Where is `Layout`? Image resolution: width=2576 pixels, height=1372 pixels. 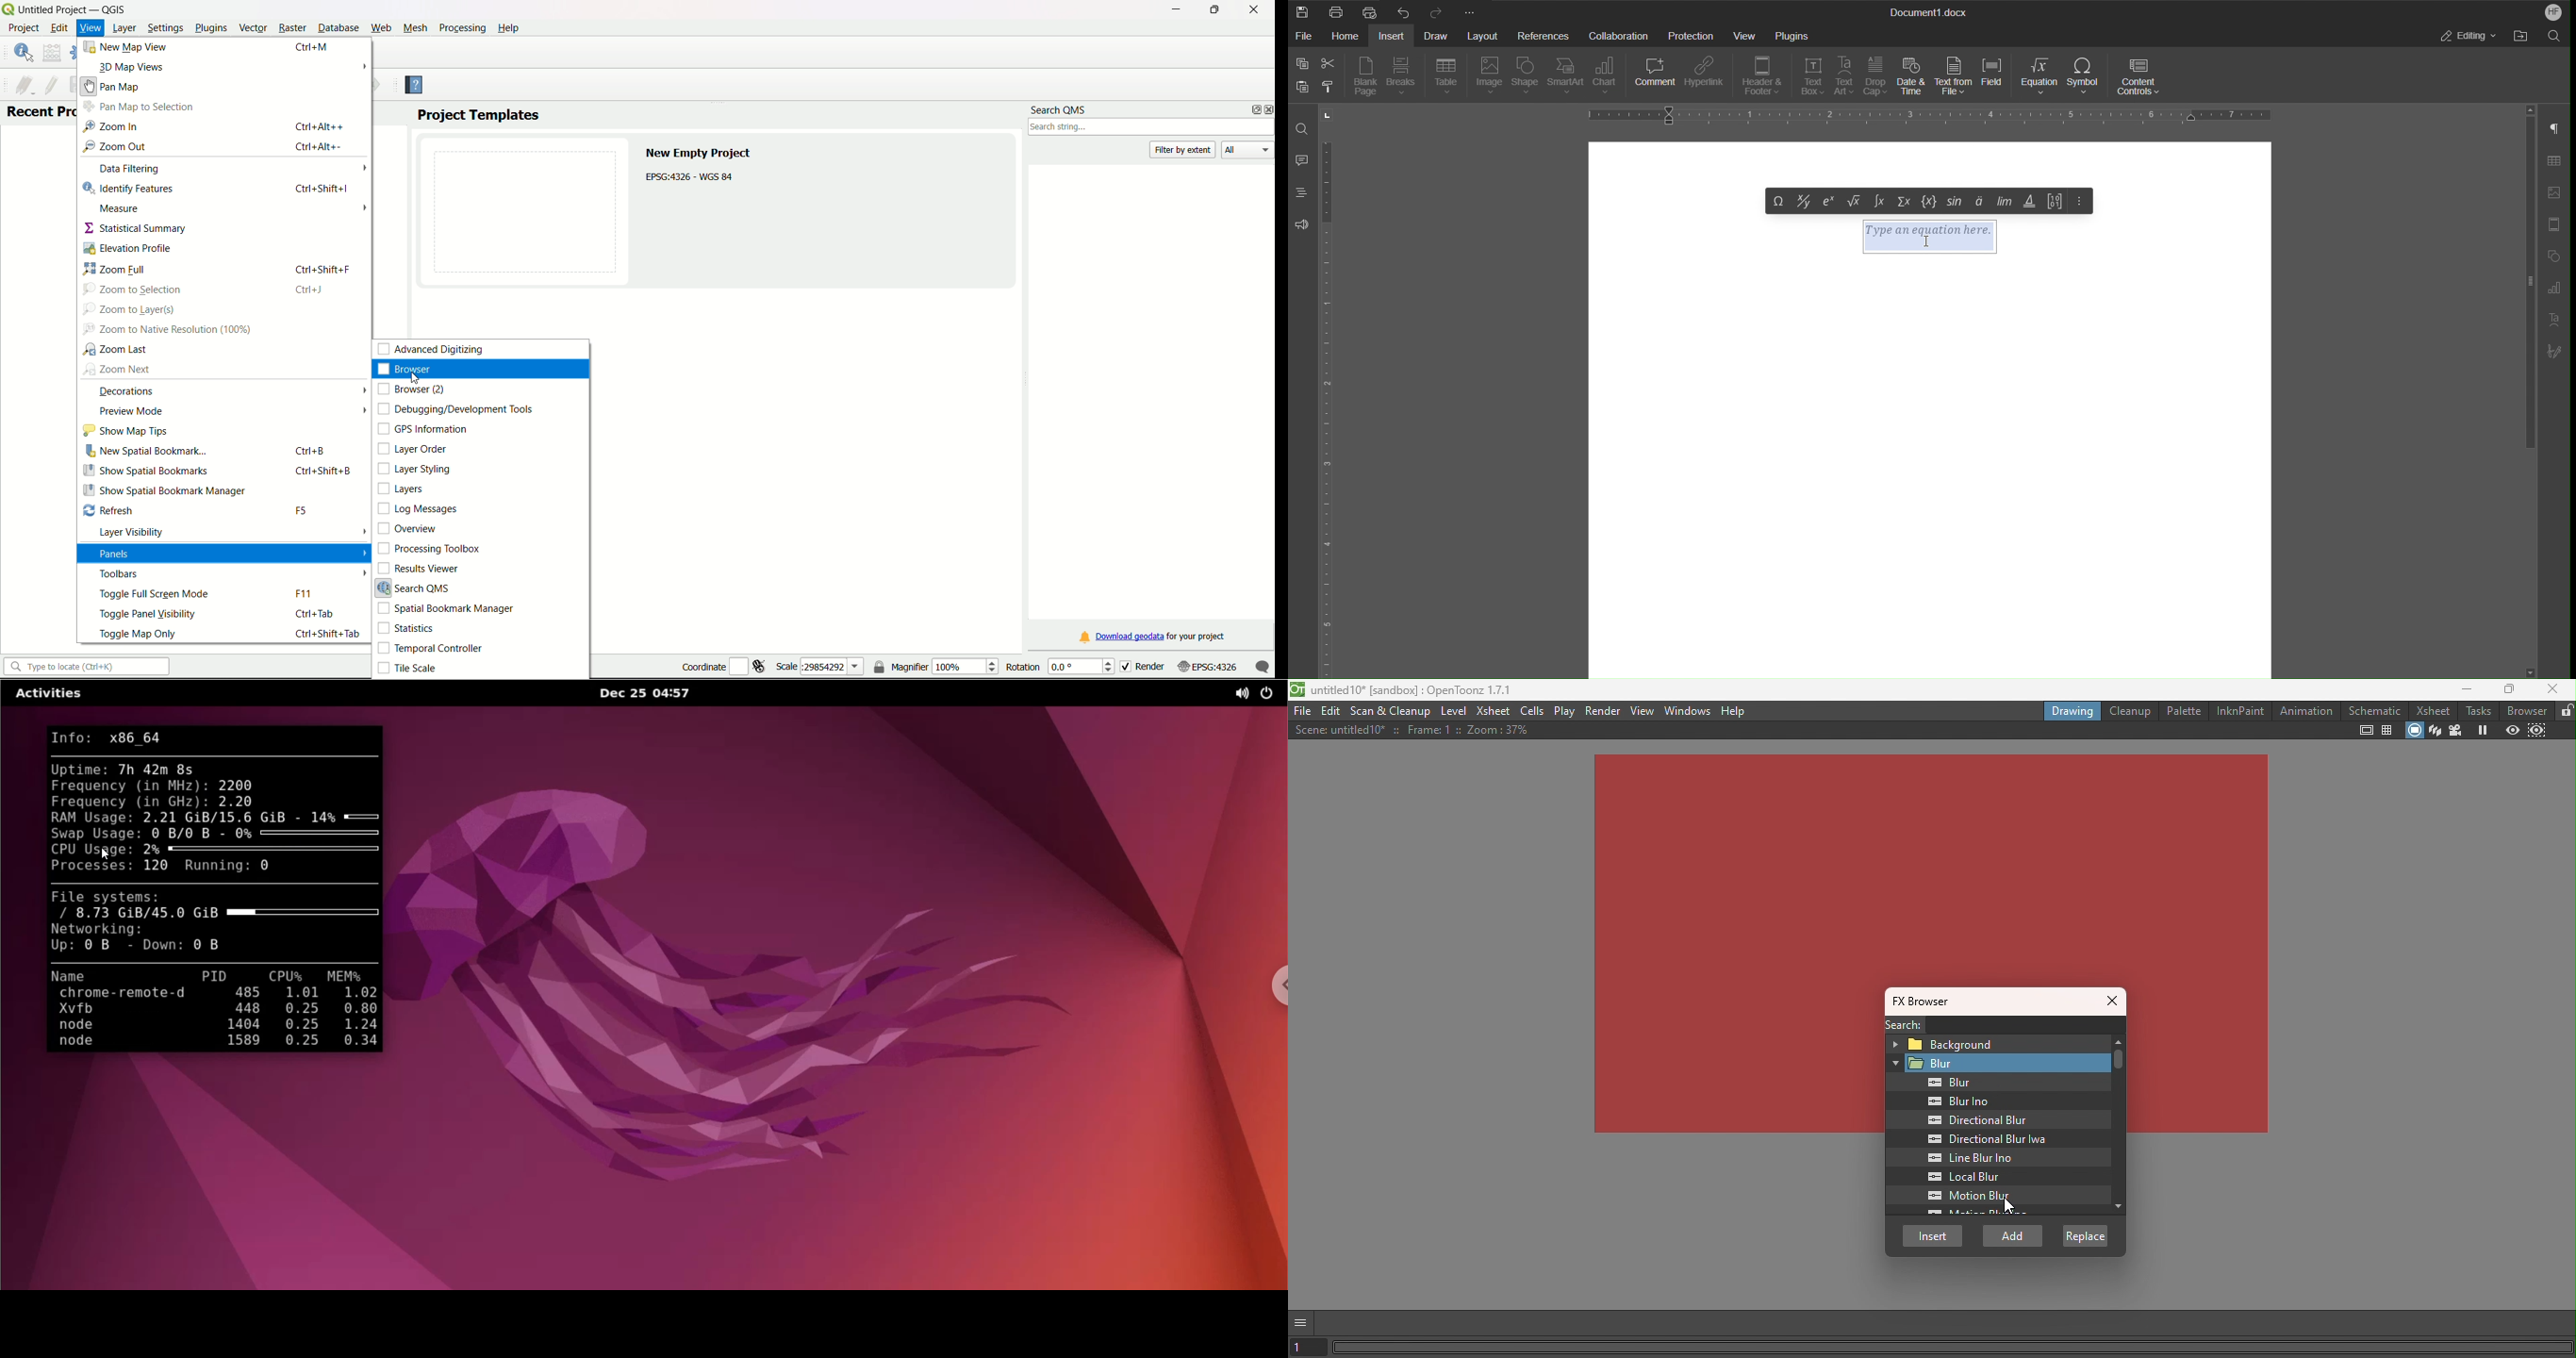 Layout is located at coordinates (1480, 37).